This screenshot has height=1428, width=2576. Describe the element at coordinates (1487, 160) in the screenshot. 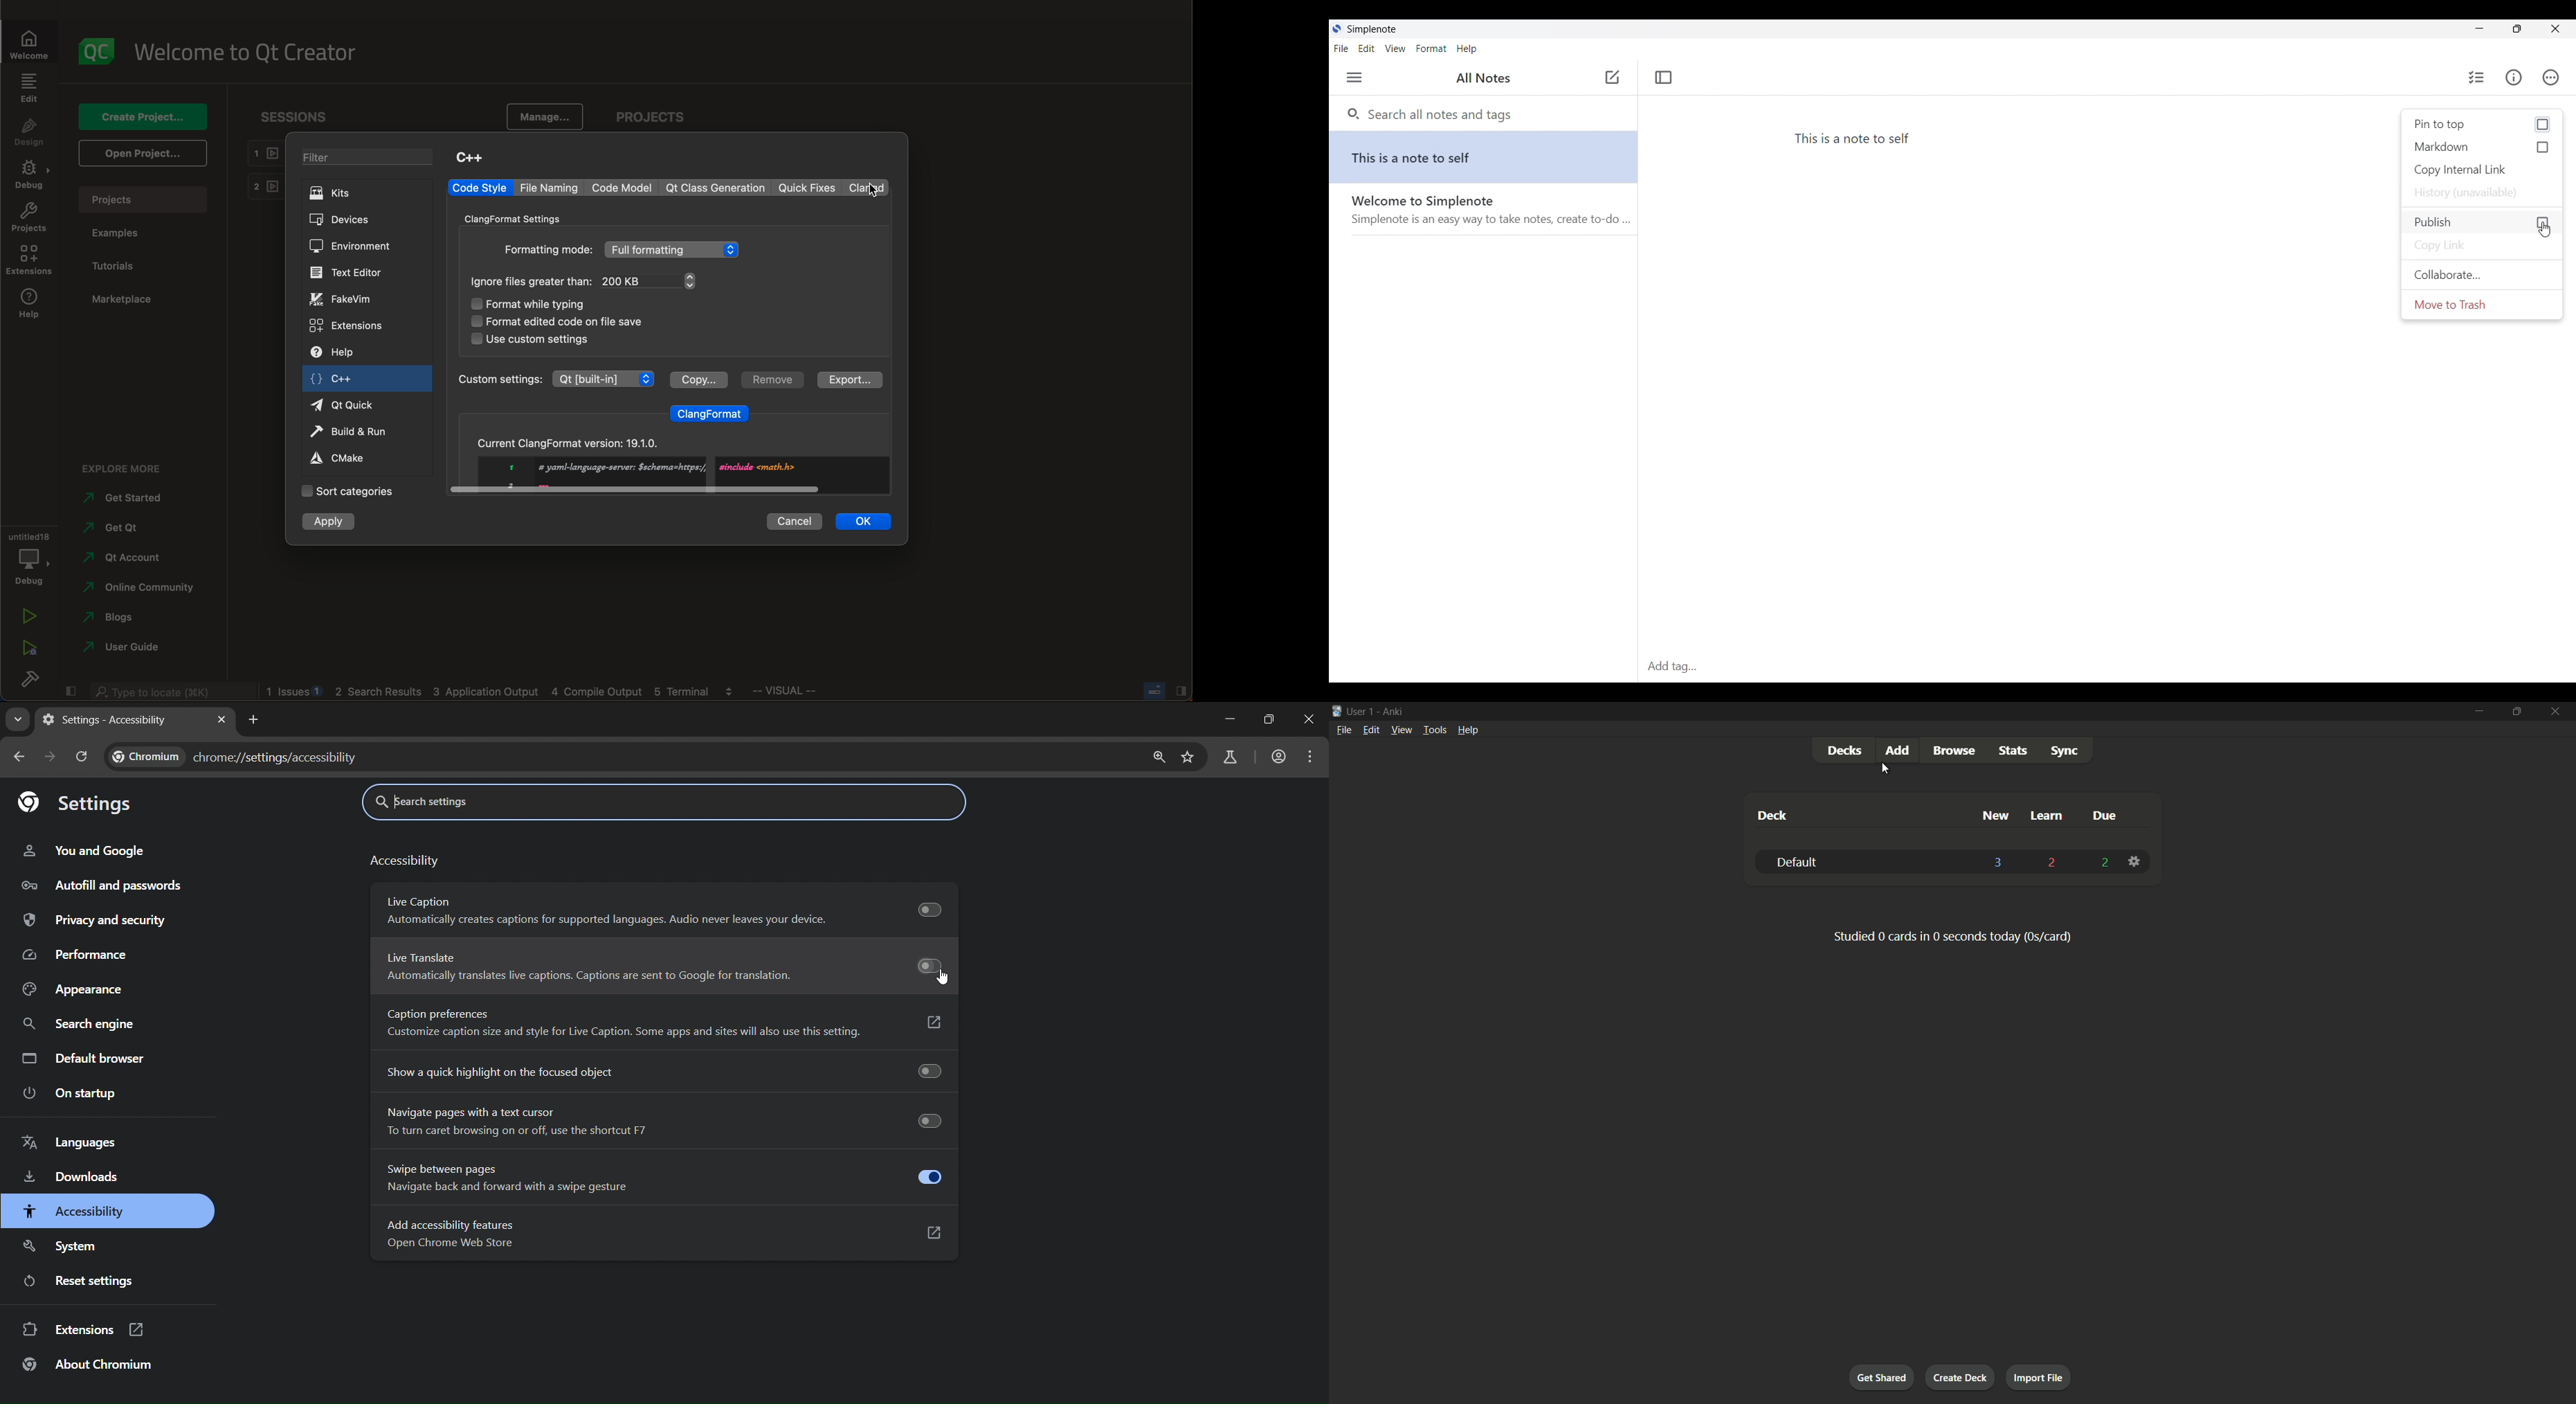

I see `This is a note to self` at that location.